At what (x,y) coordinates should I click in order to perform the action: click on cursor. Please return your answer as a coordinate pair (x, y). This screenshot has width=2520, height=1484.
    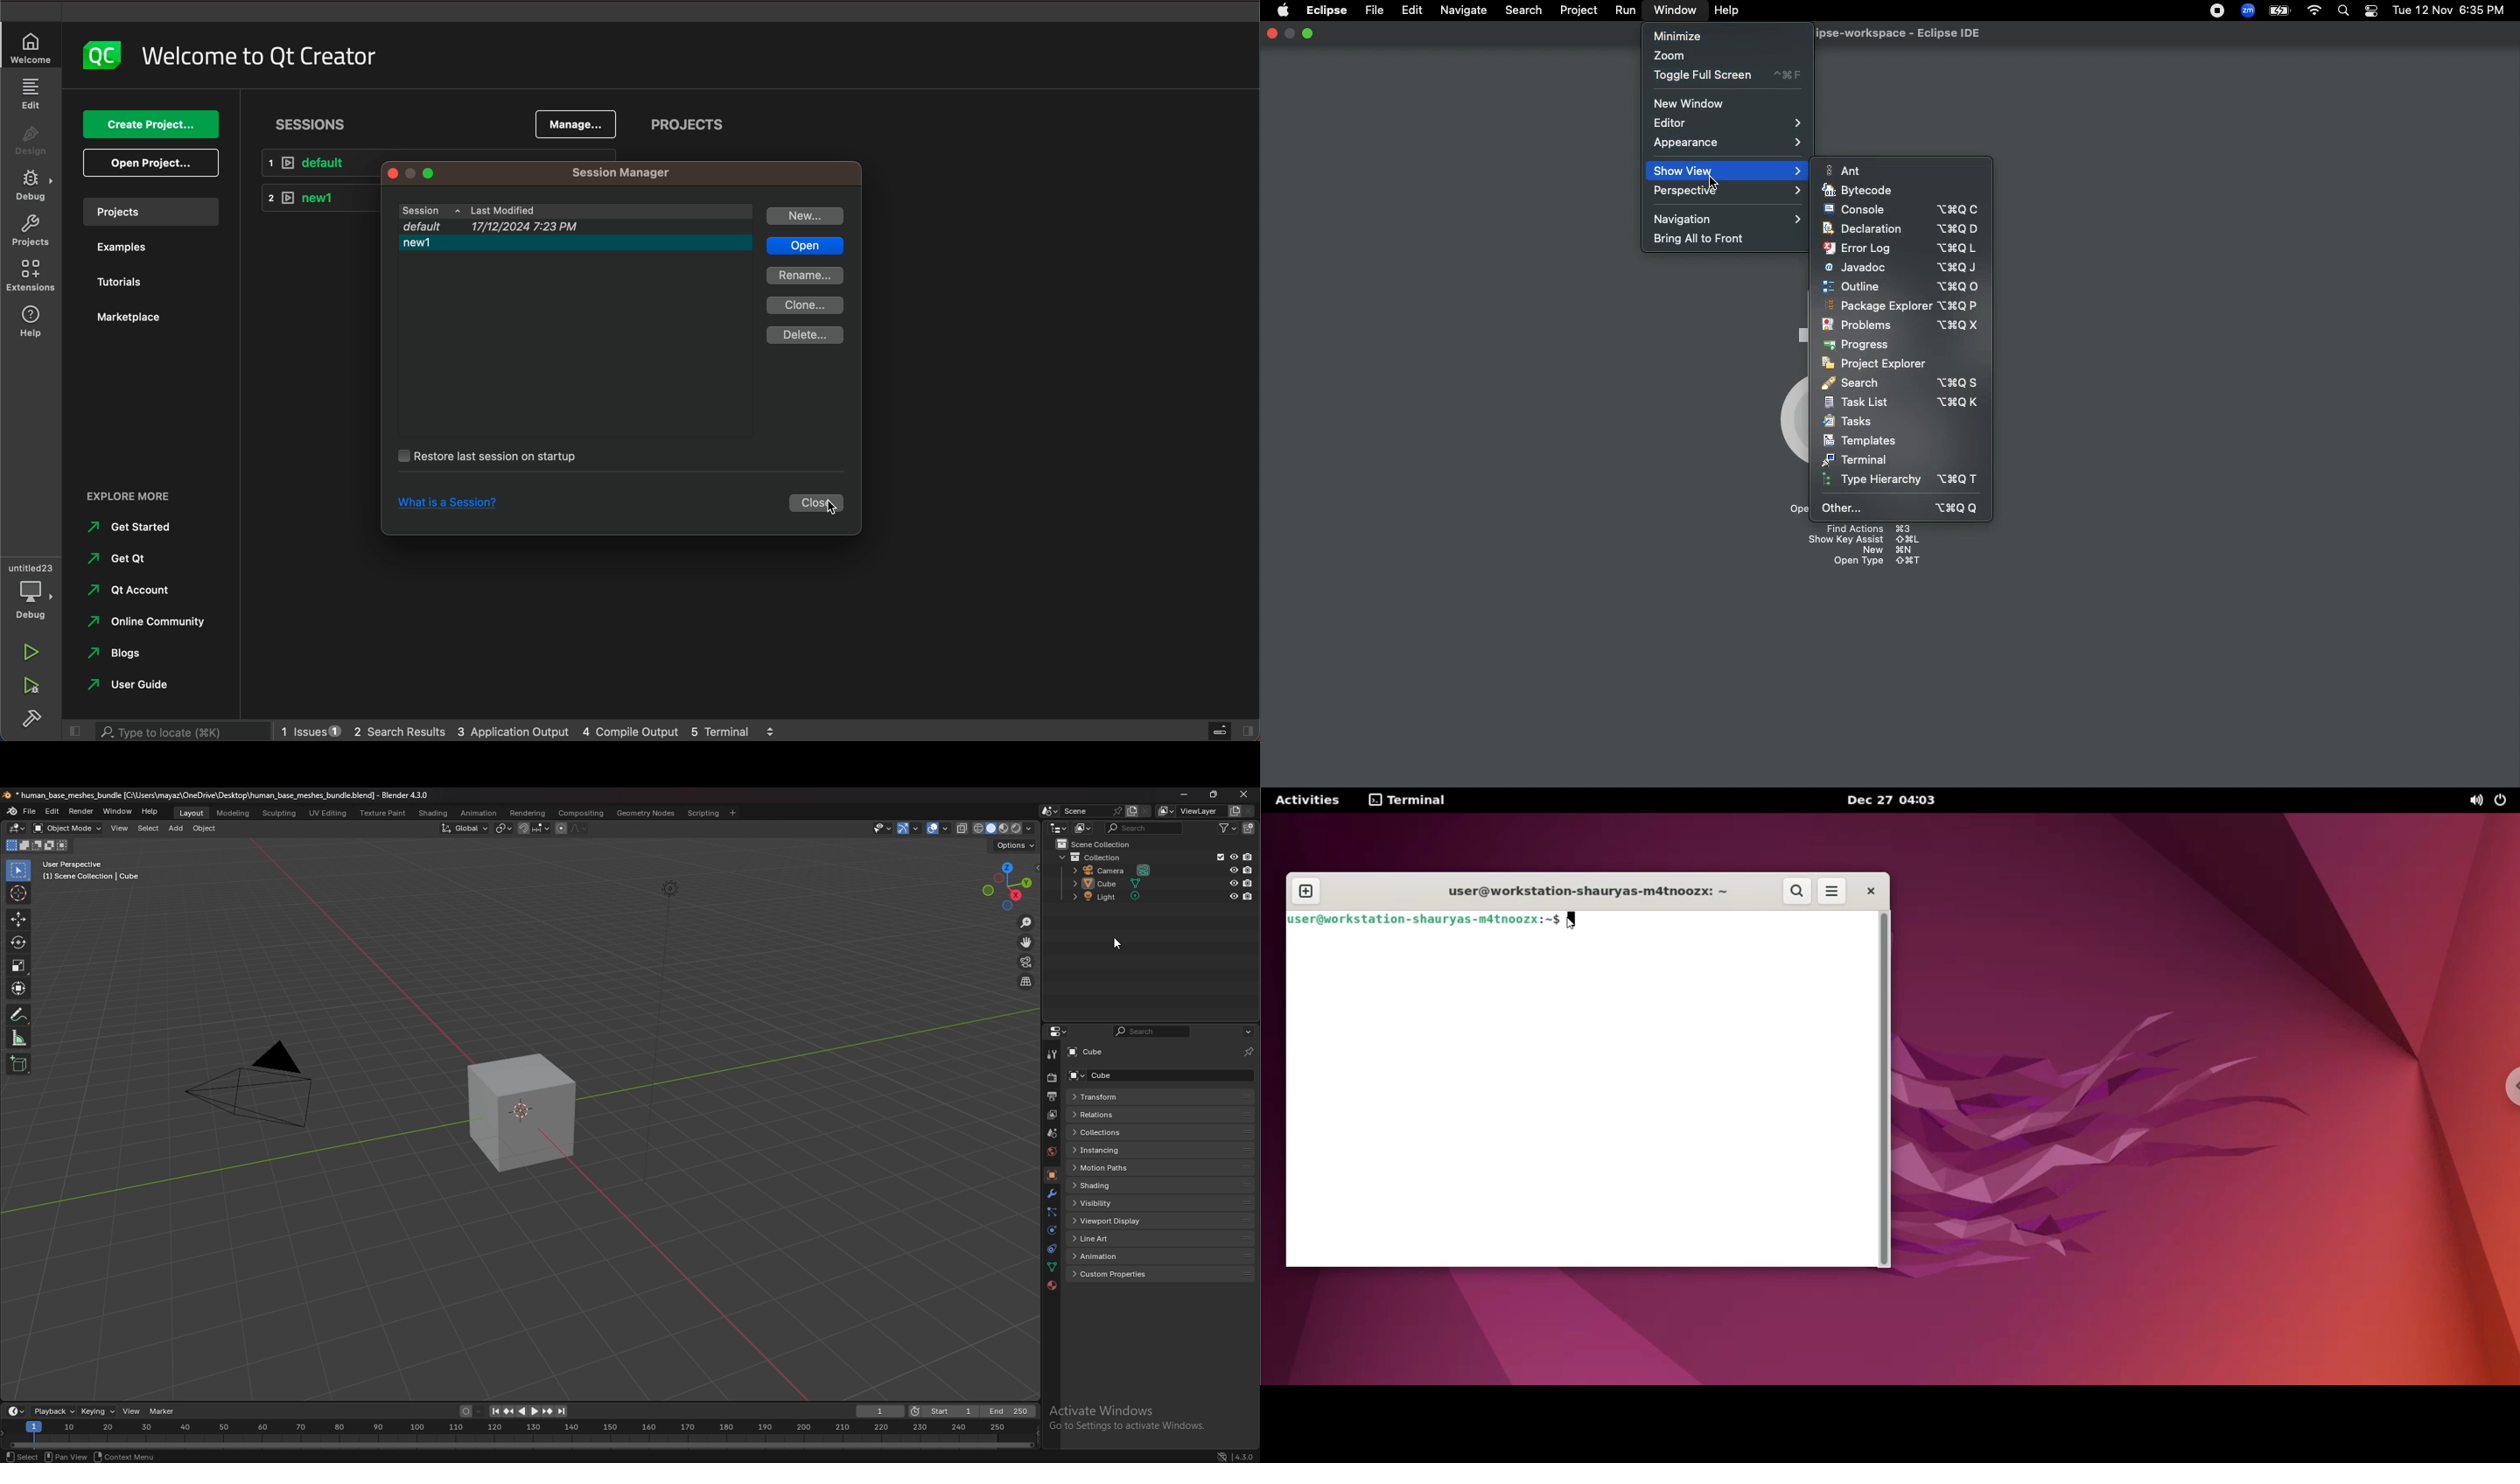
    Looking at the image, I should click on (1577, 922).